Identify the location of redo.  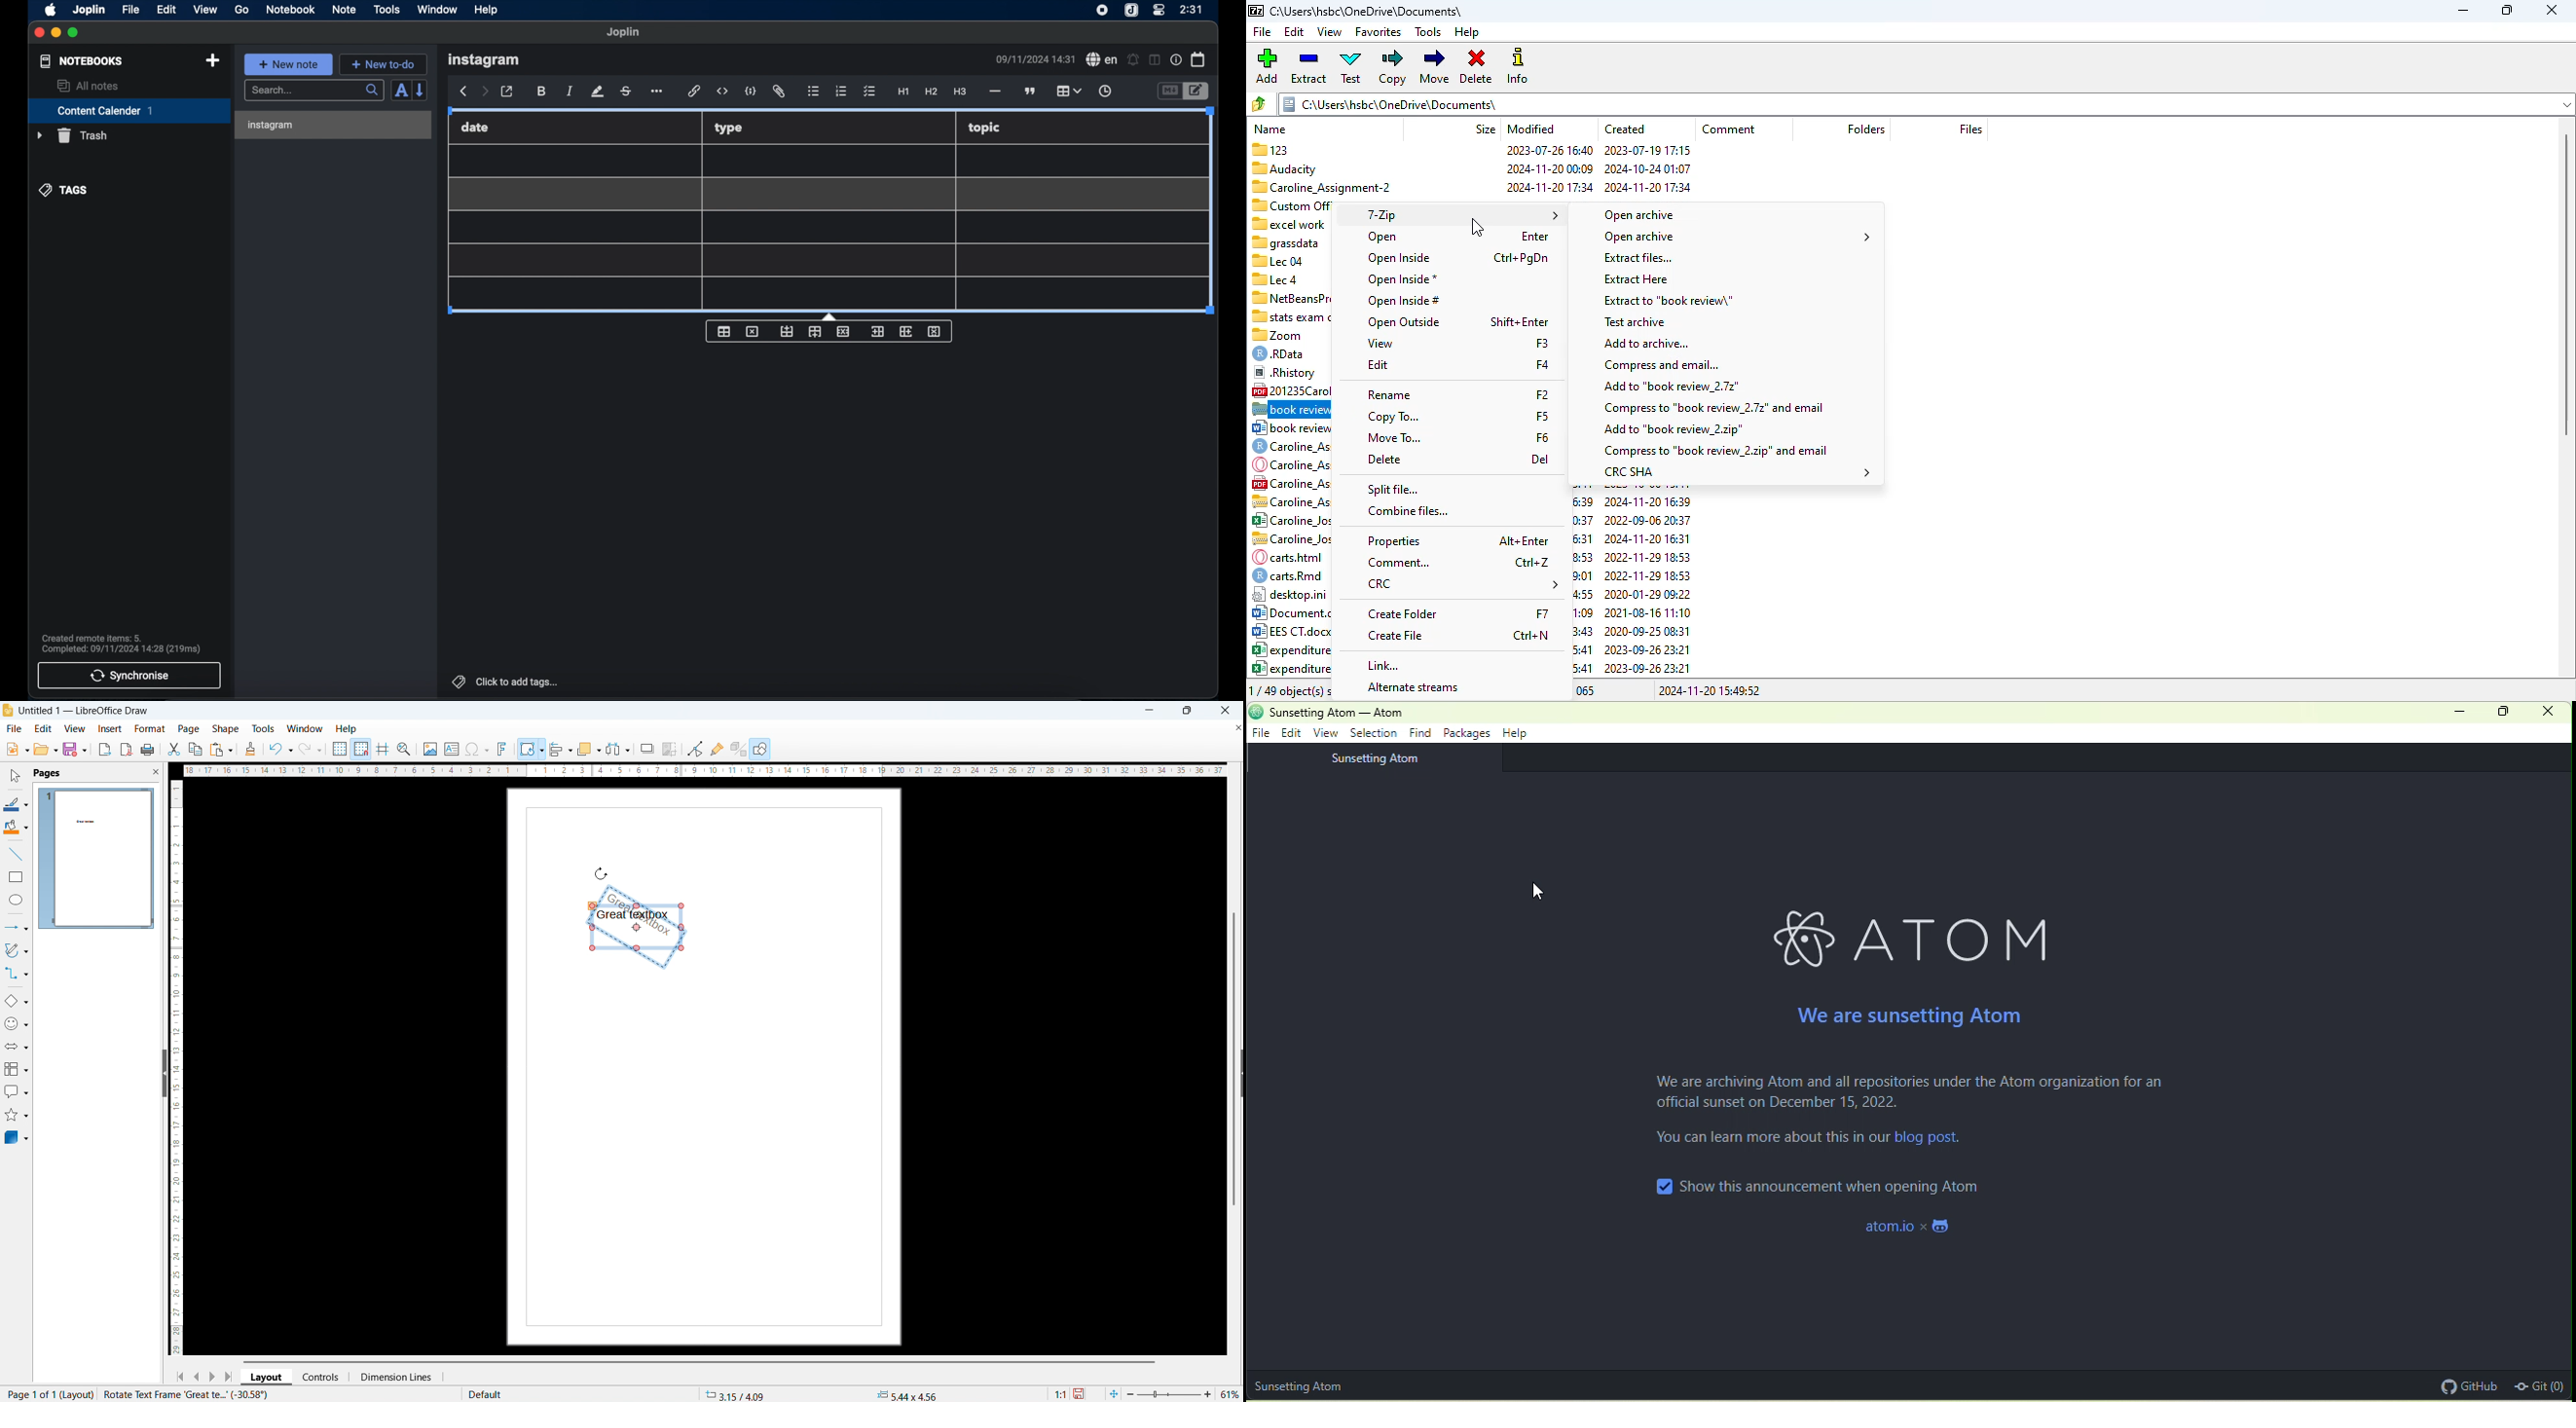
(311, 748).